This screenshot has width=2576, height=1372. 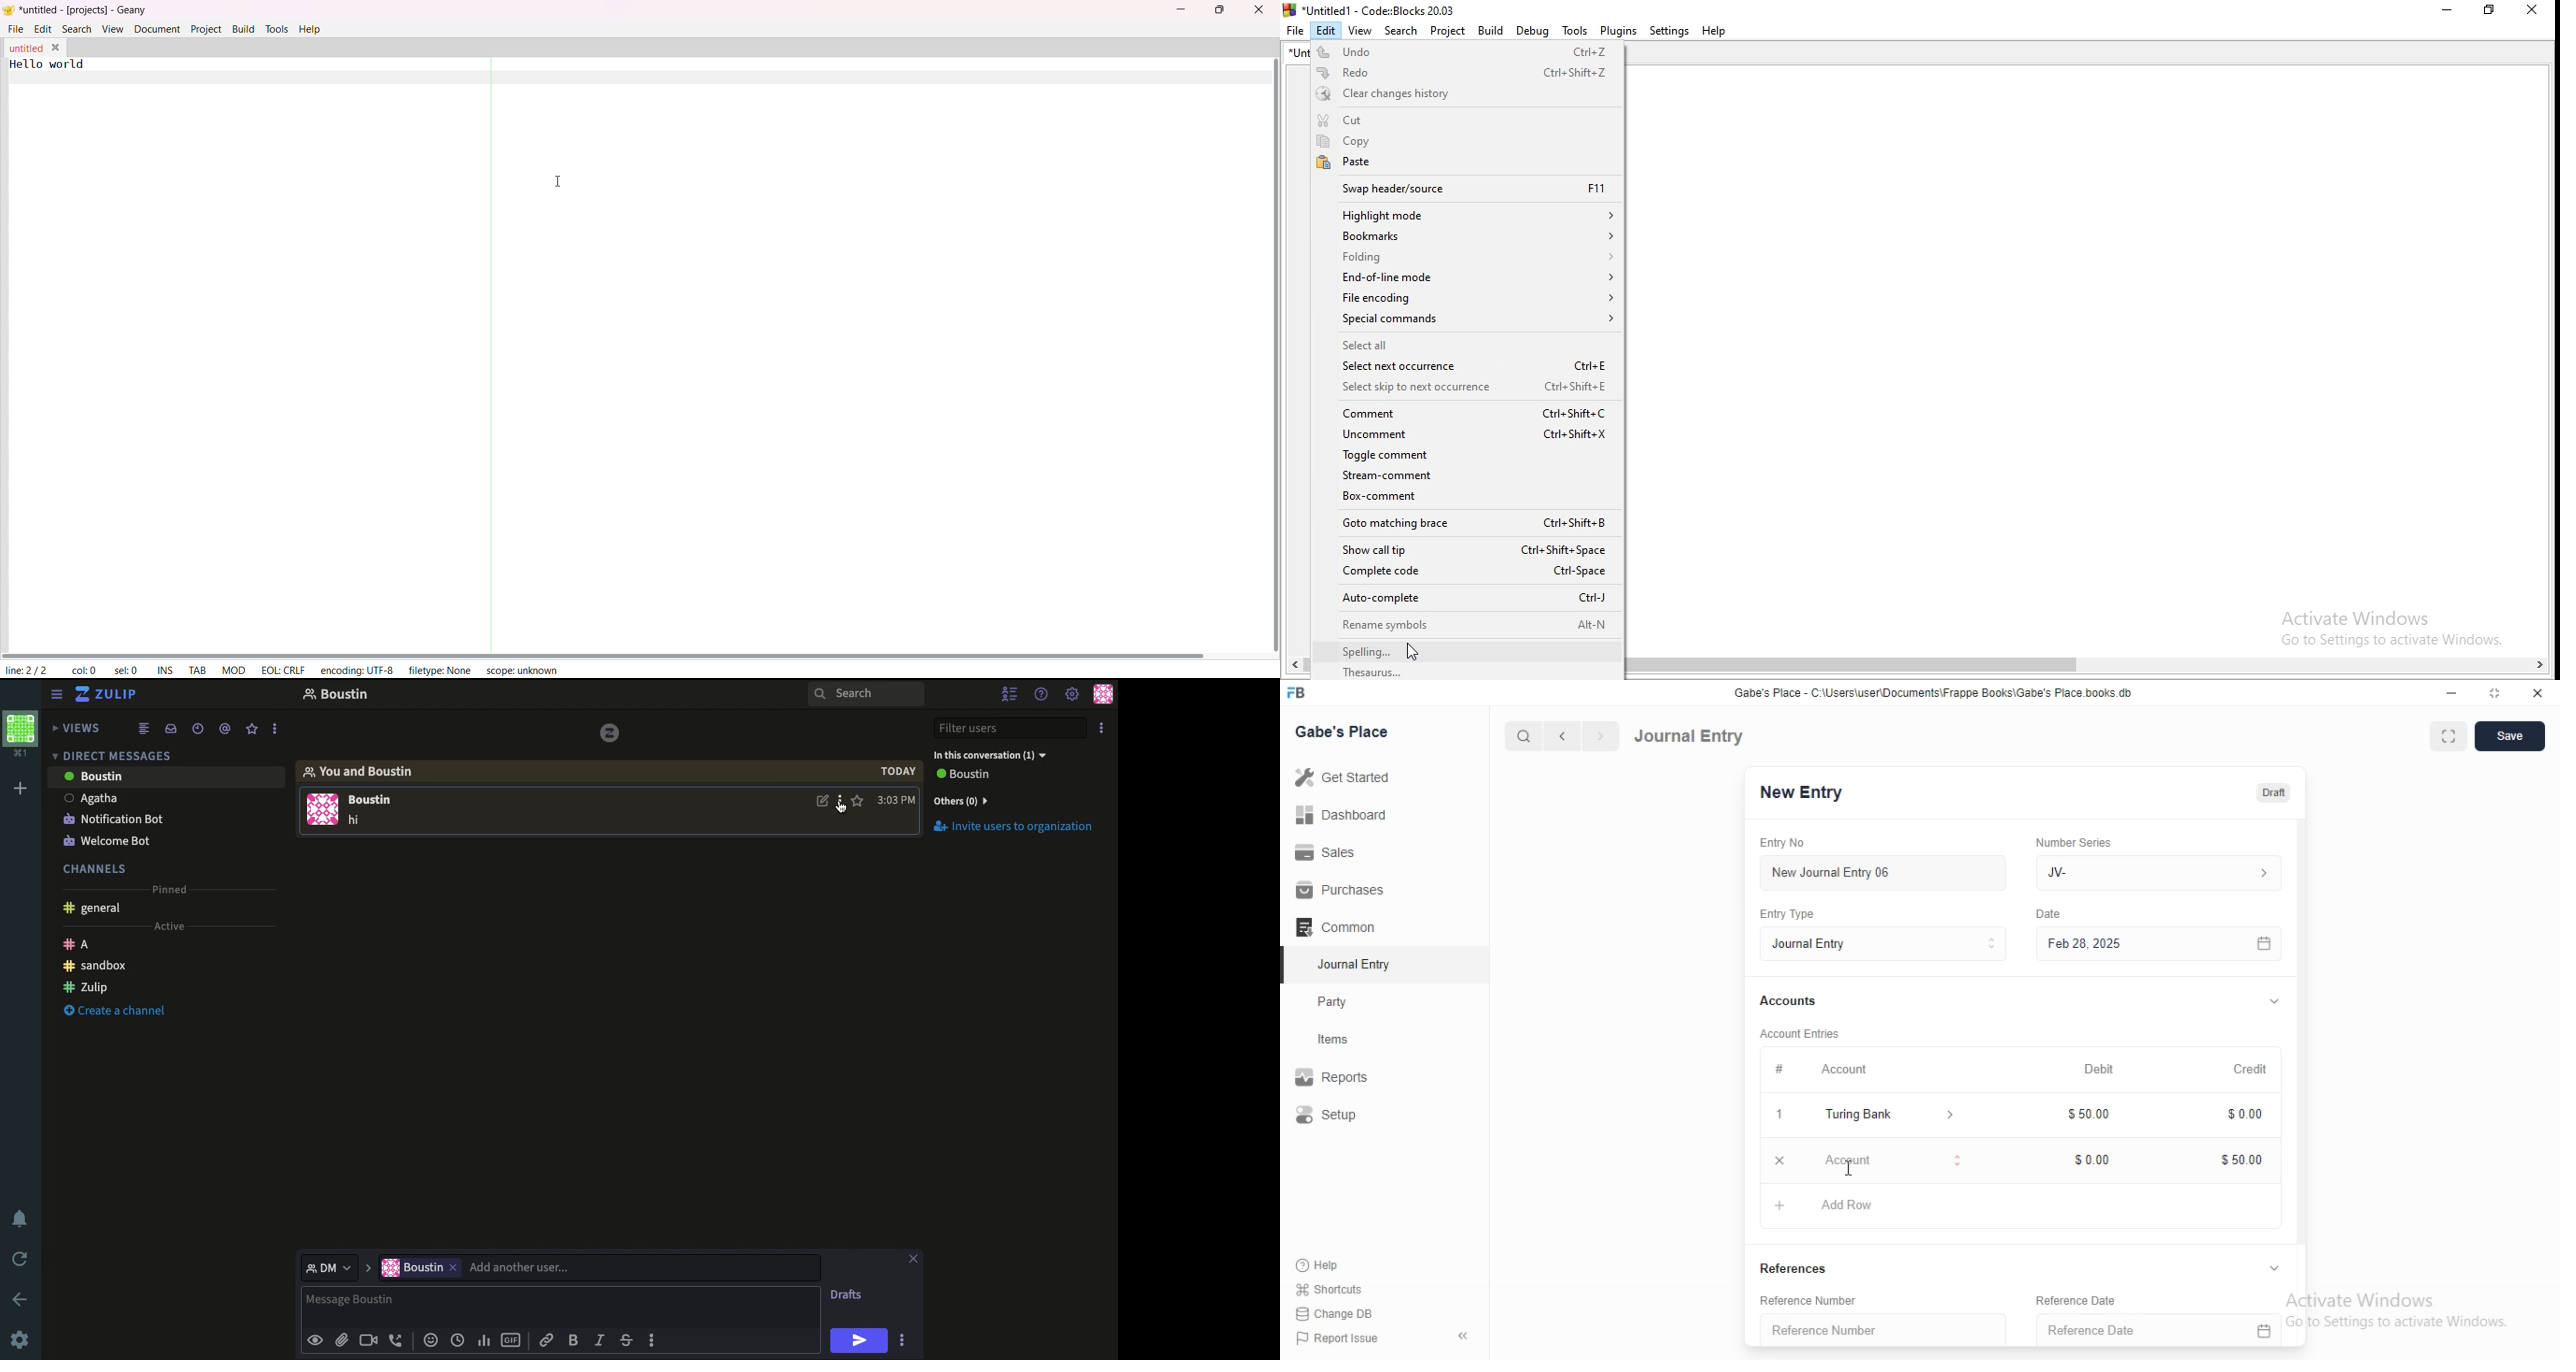 What do you see at coordinates (458, 1340) in the screenshot?
I see `Time` at bounding box center [458, 1340].